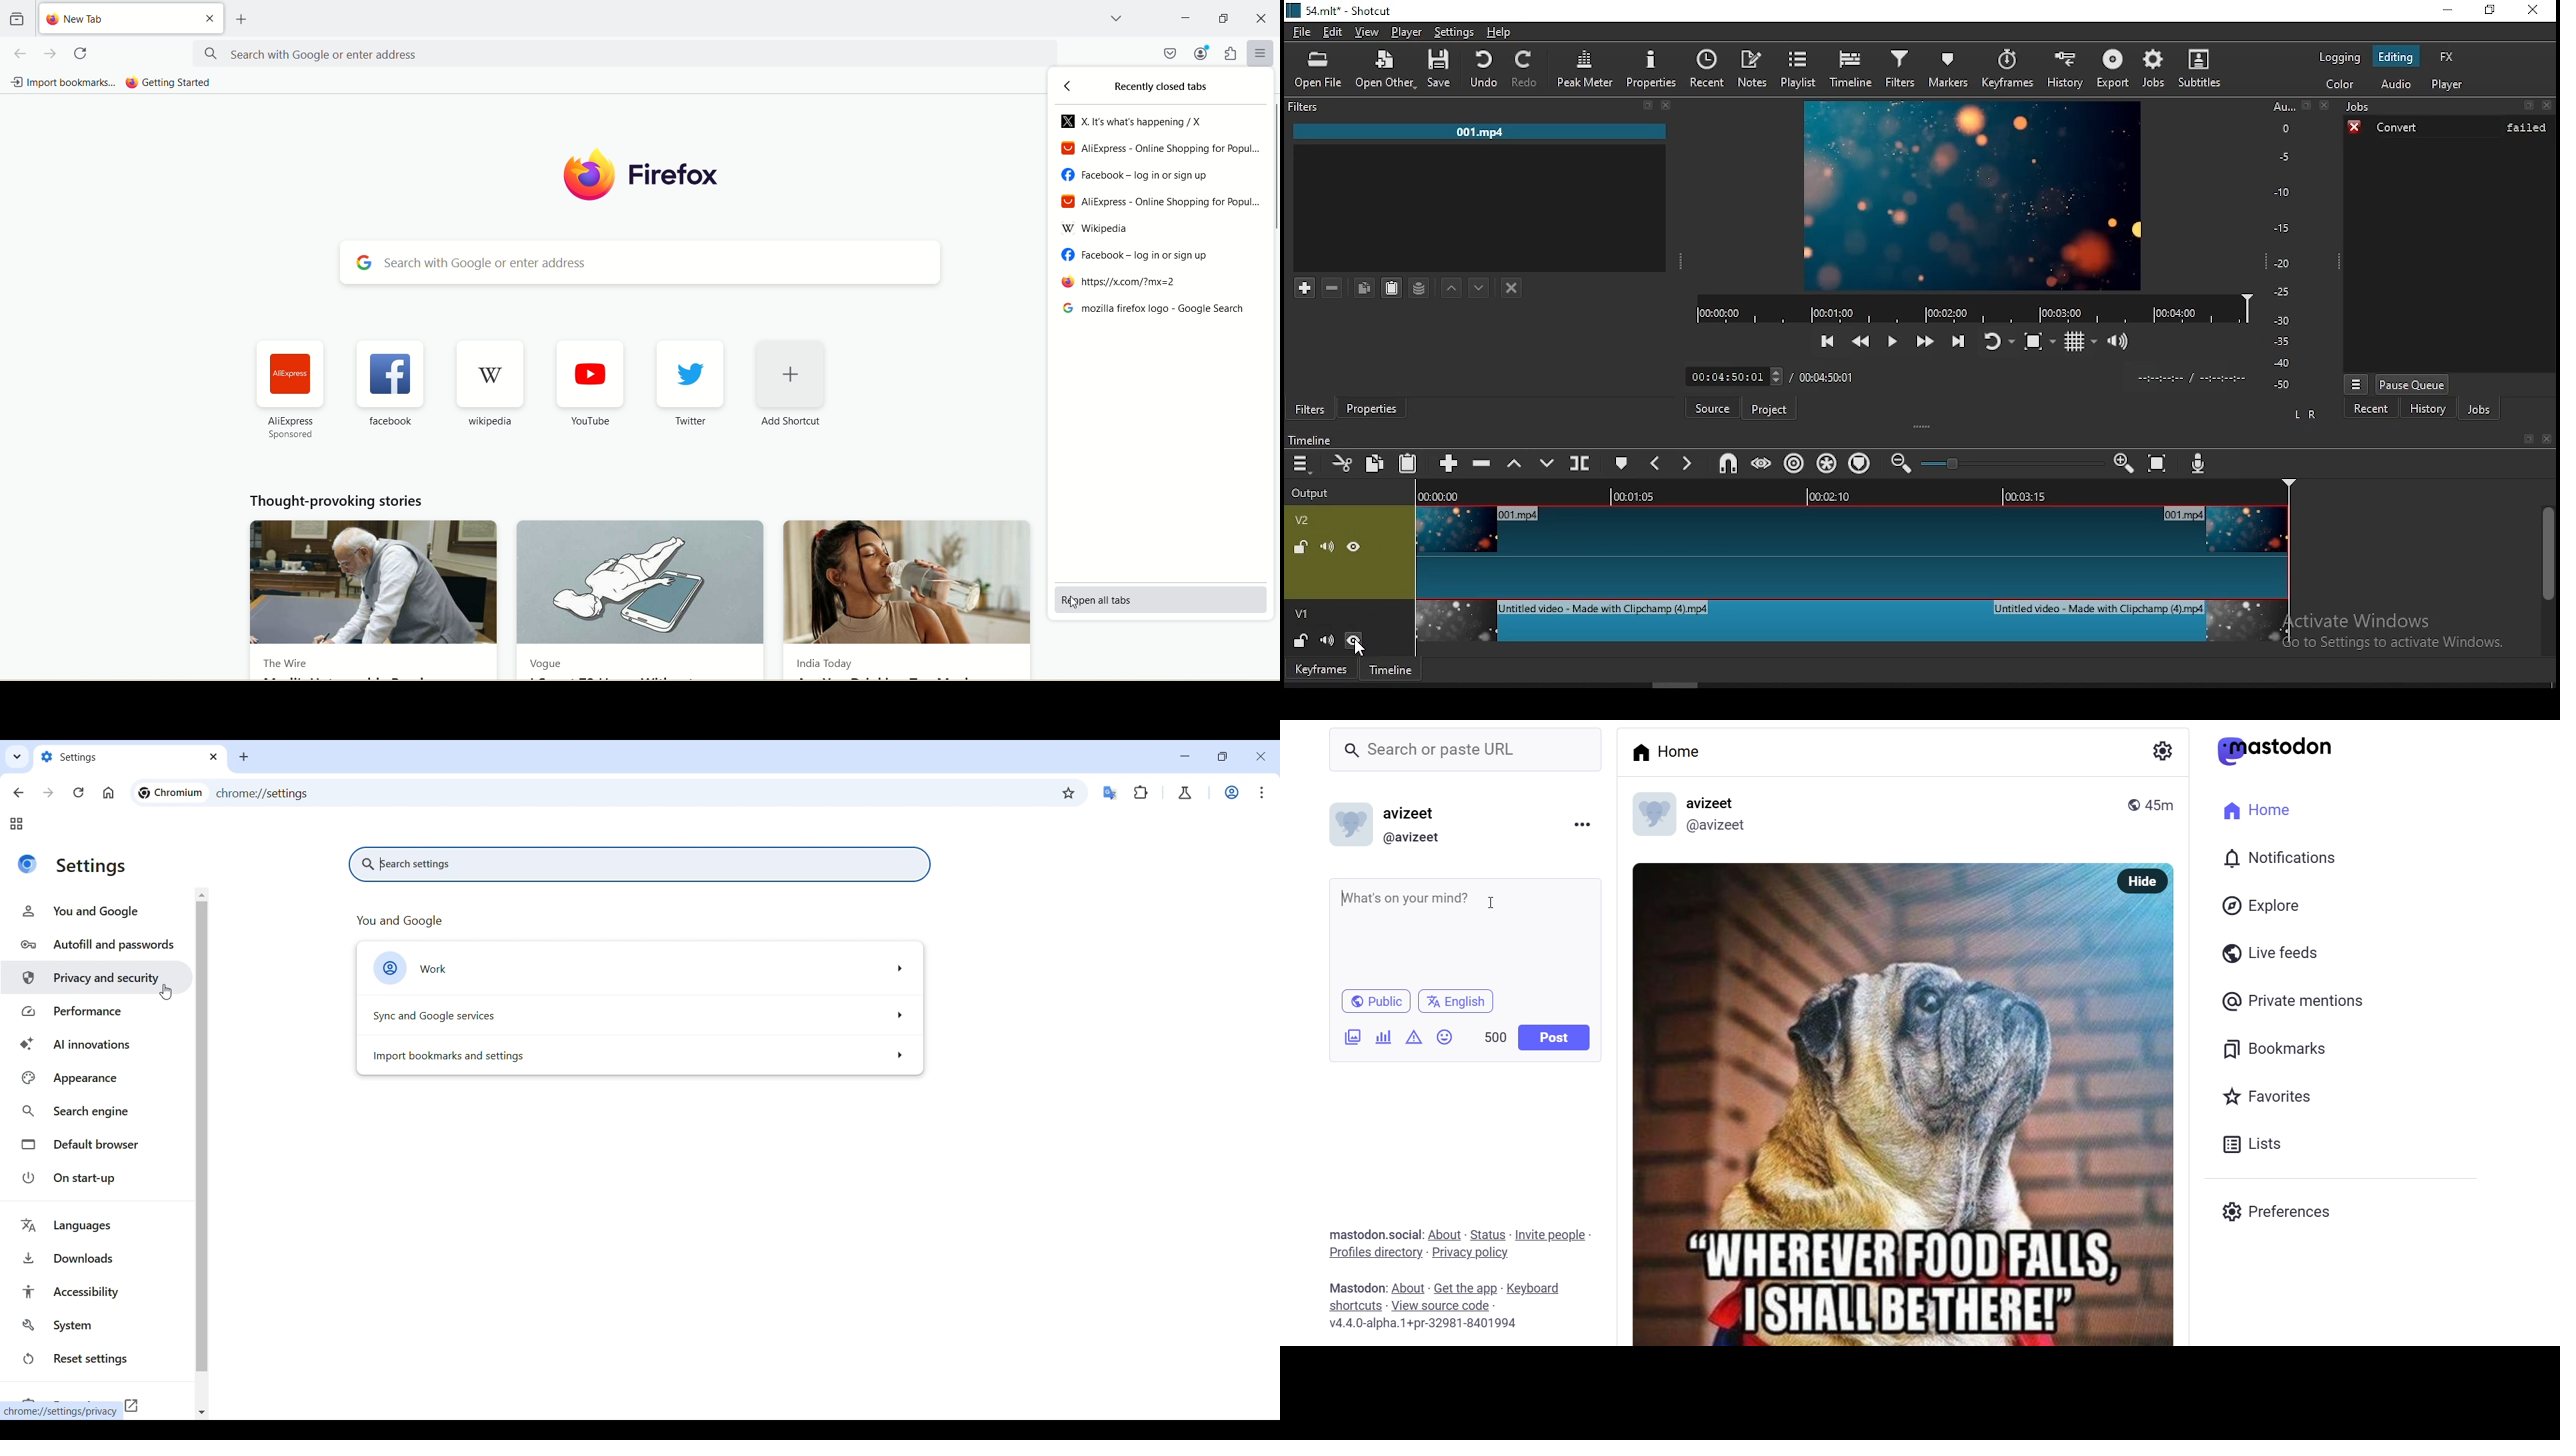 This screenshot has height=1456, width=2576. What do you see at coordinates (2549, 440) in the screenshot?
I see `close` at bounding box center [2549, 440].